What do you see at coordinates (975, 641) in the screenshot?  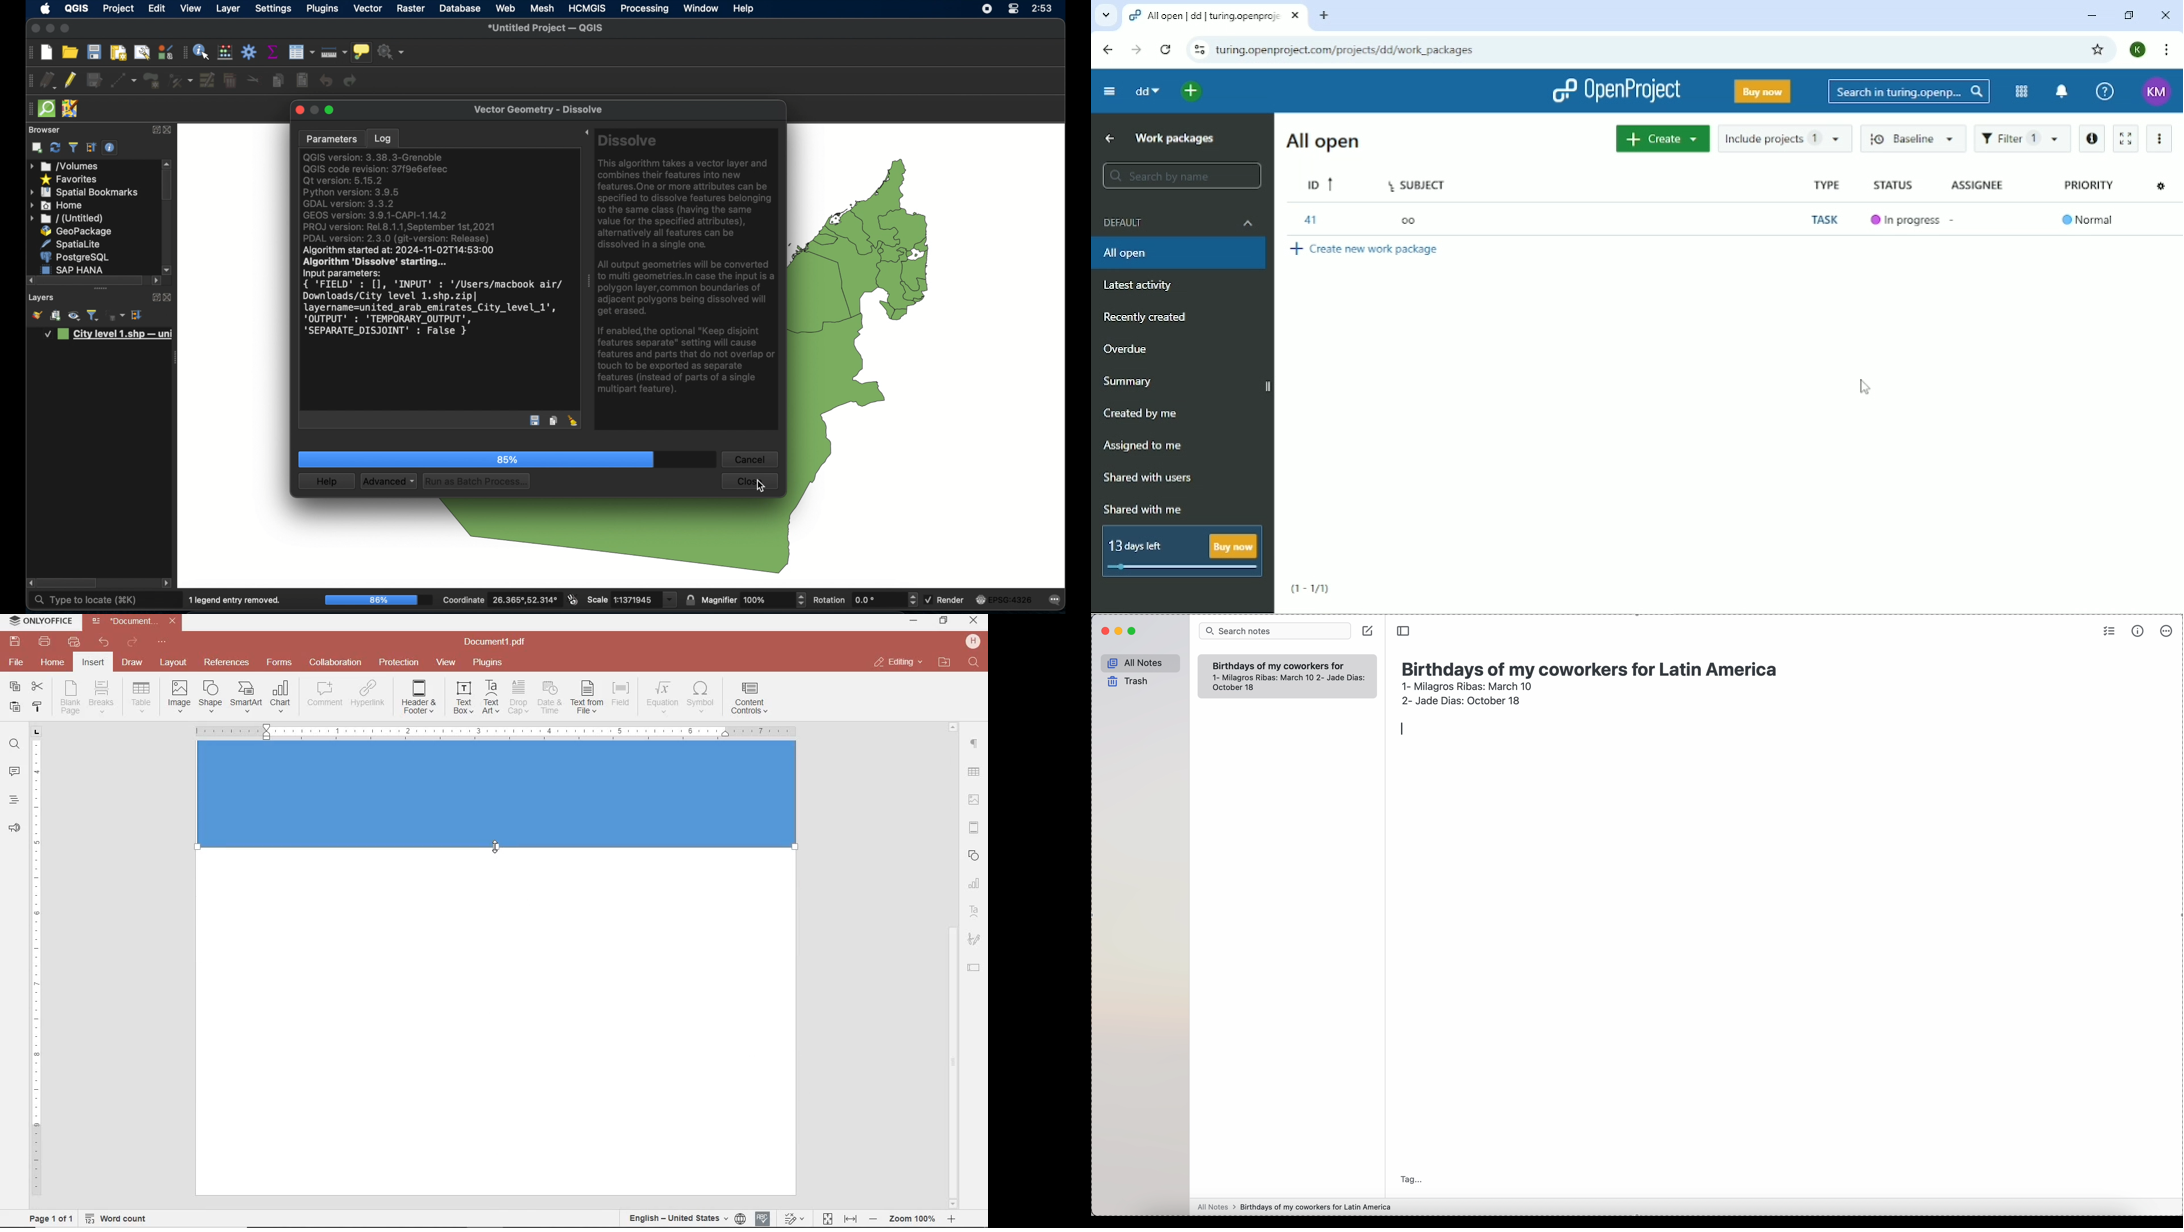 I see `hp` at bounding box center [975, 641].